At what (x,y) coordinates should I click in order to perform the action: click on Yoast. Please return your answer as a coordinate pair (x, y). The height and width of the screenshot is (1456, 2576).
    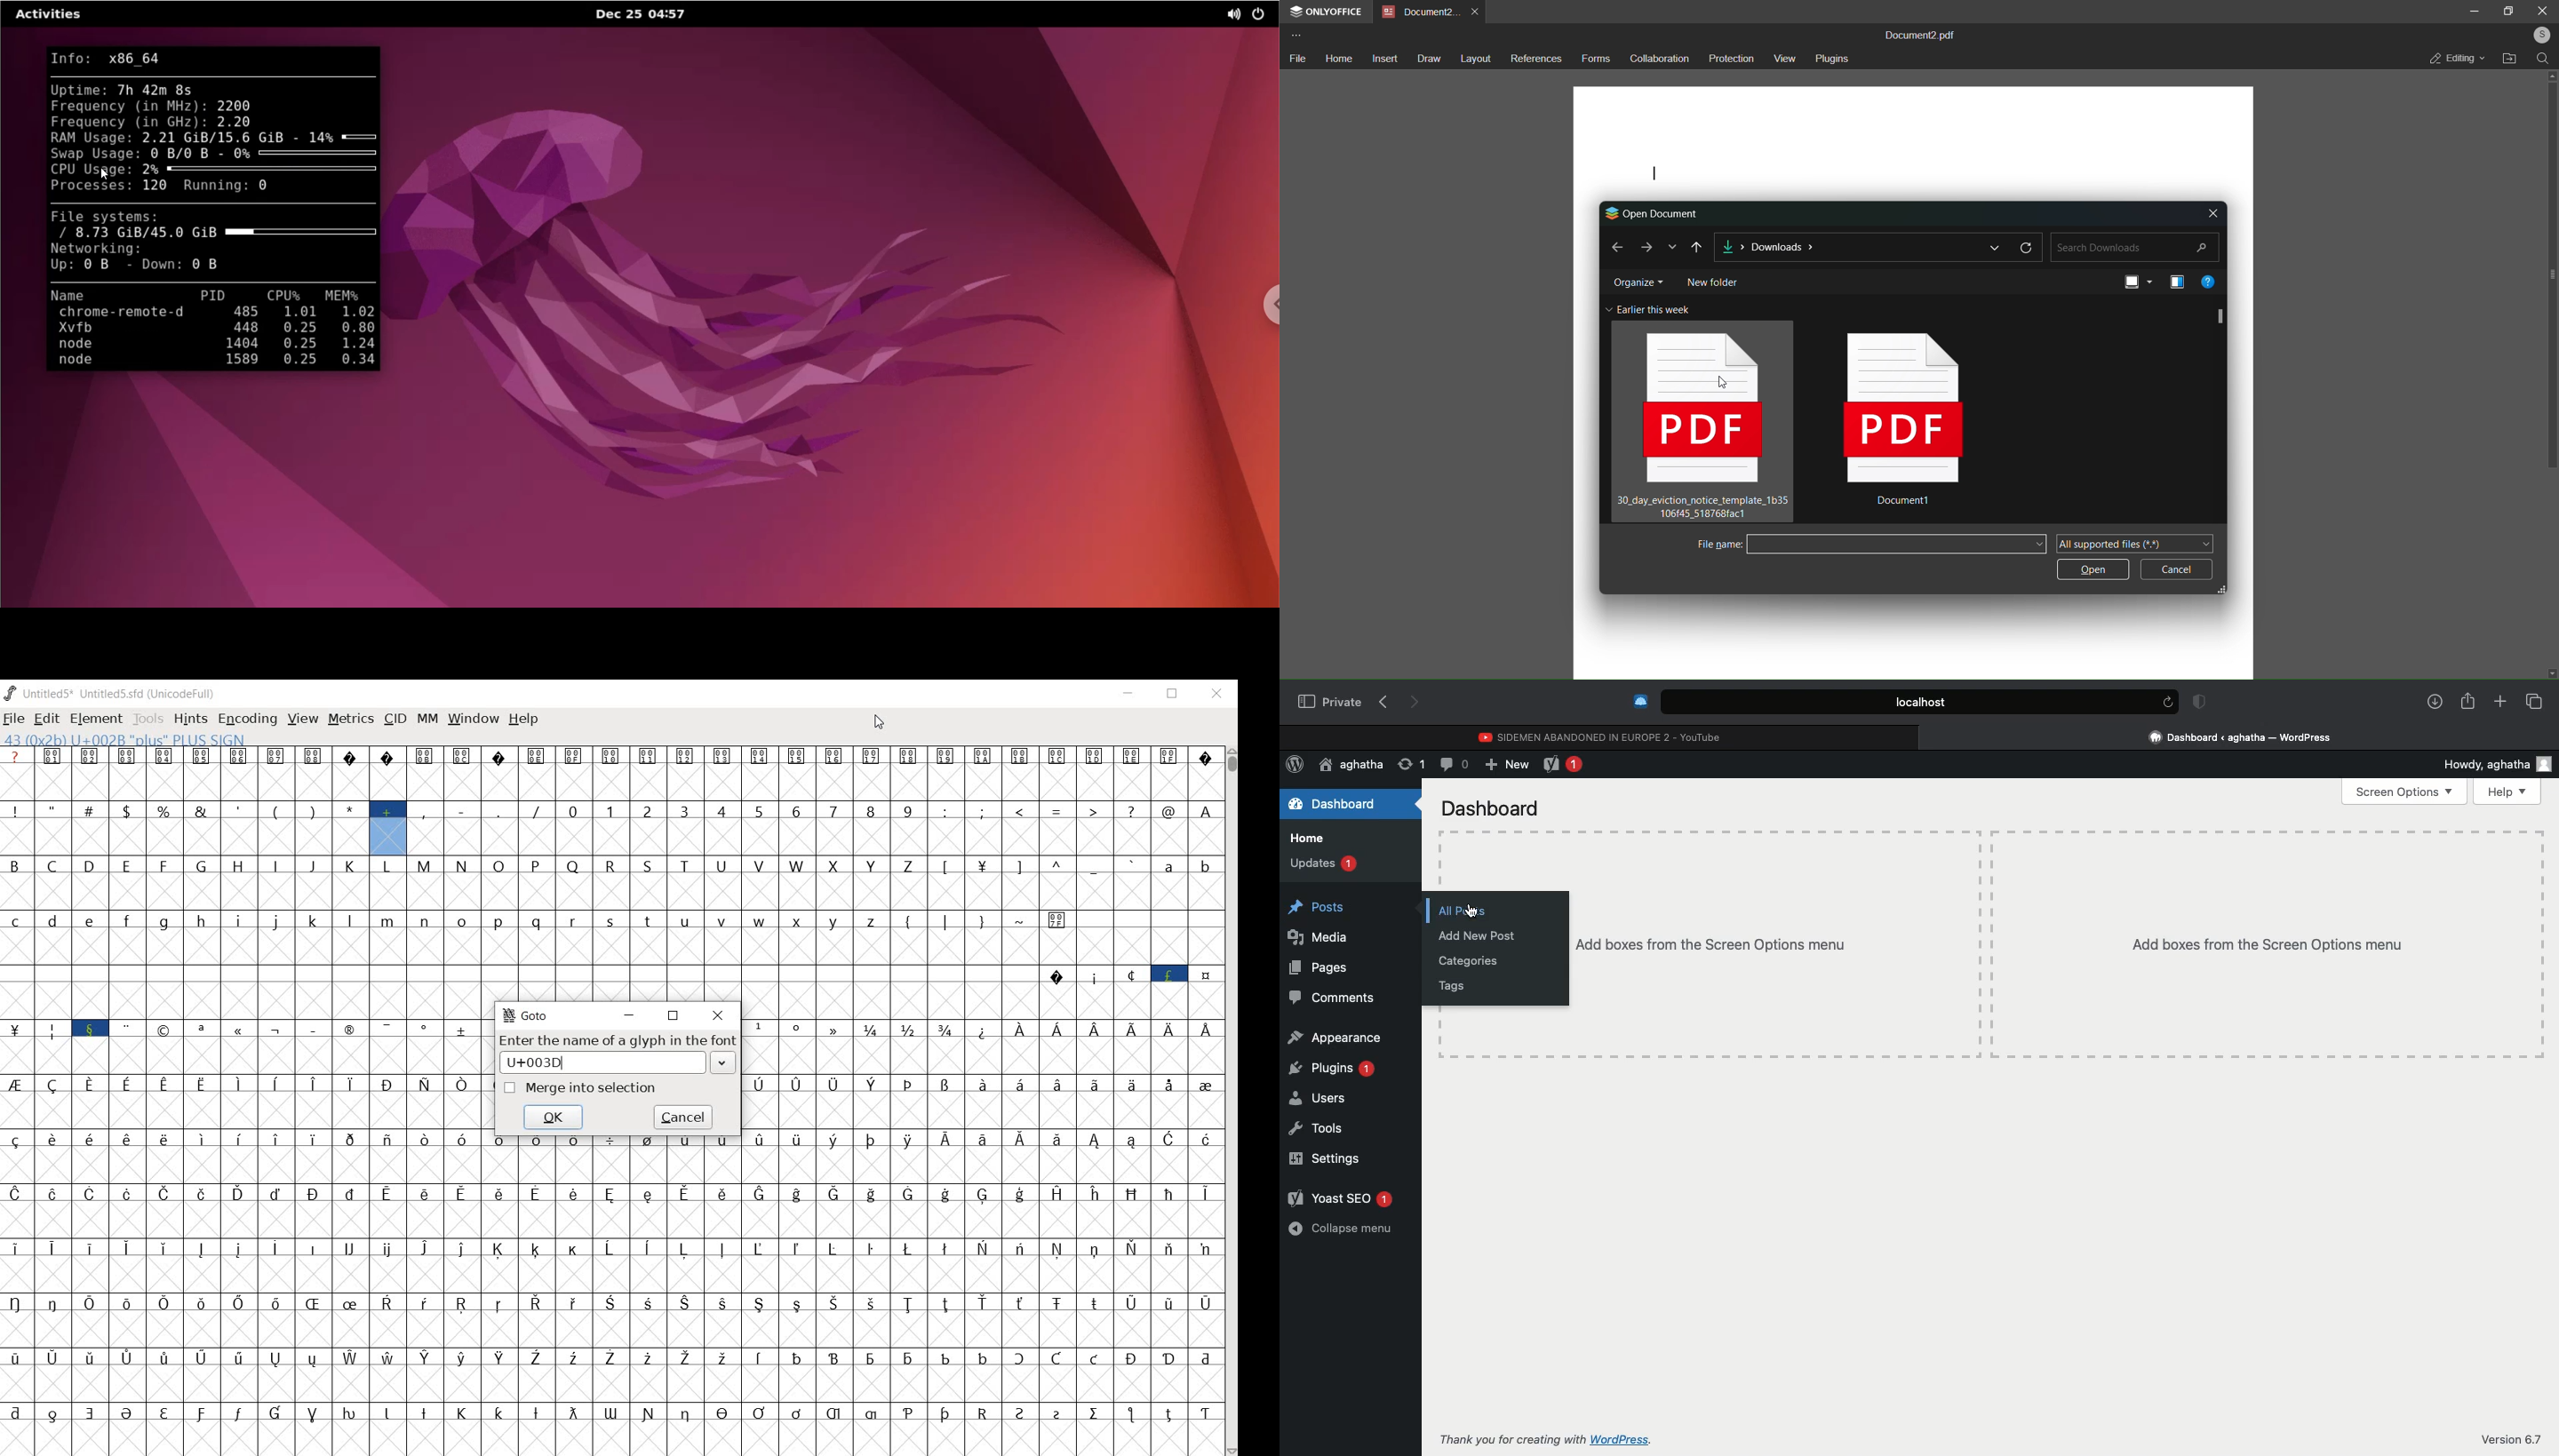
    Looking at the image, I should click on (1566, 766).